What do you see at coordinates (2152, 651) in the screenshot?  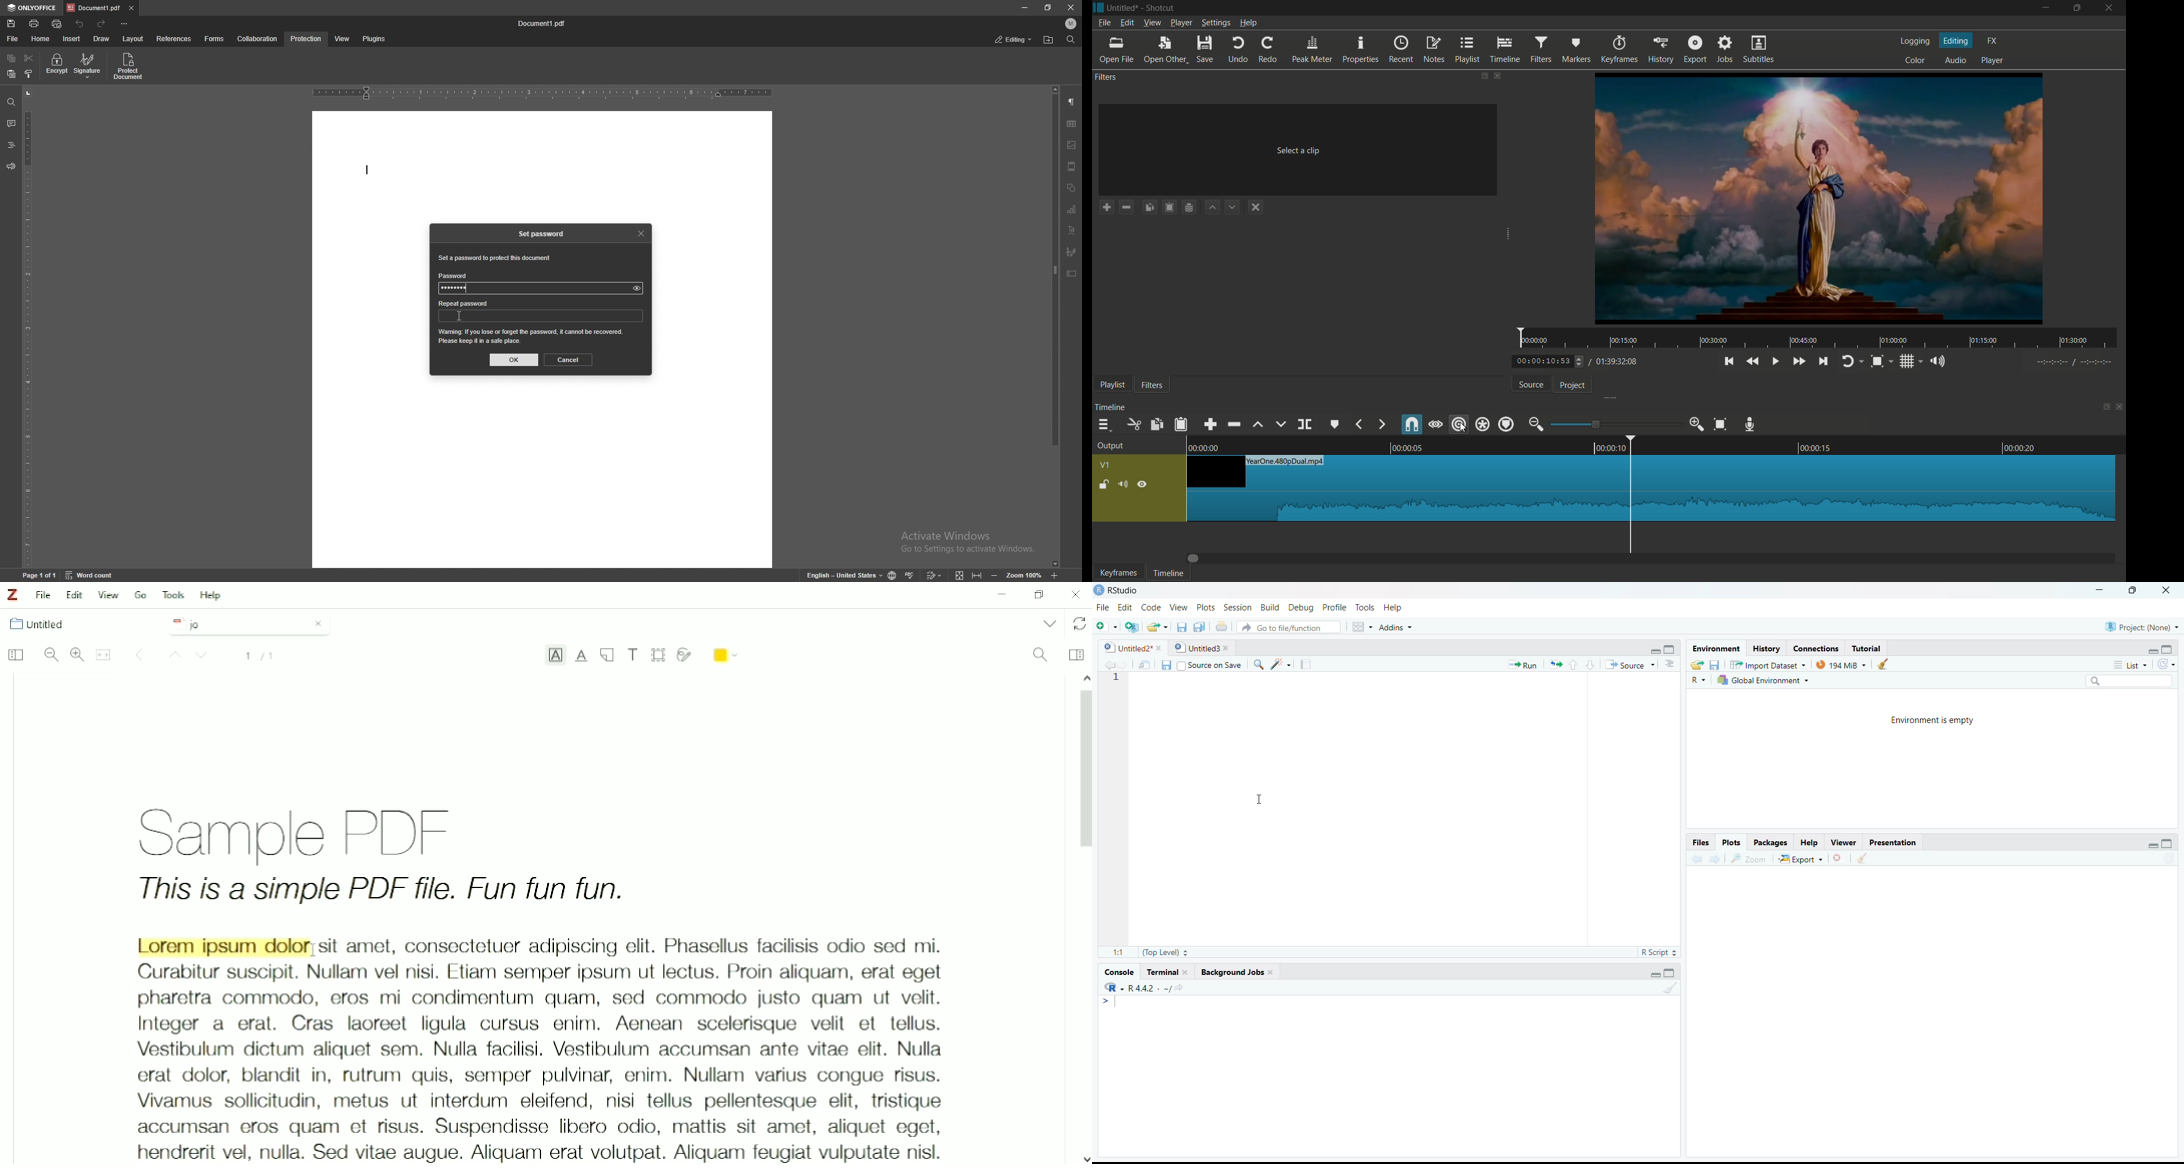 I see `Minimize` at bounding box center [2152, 651].